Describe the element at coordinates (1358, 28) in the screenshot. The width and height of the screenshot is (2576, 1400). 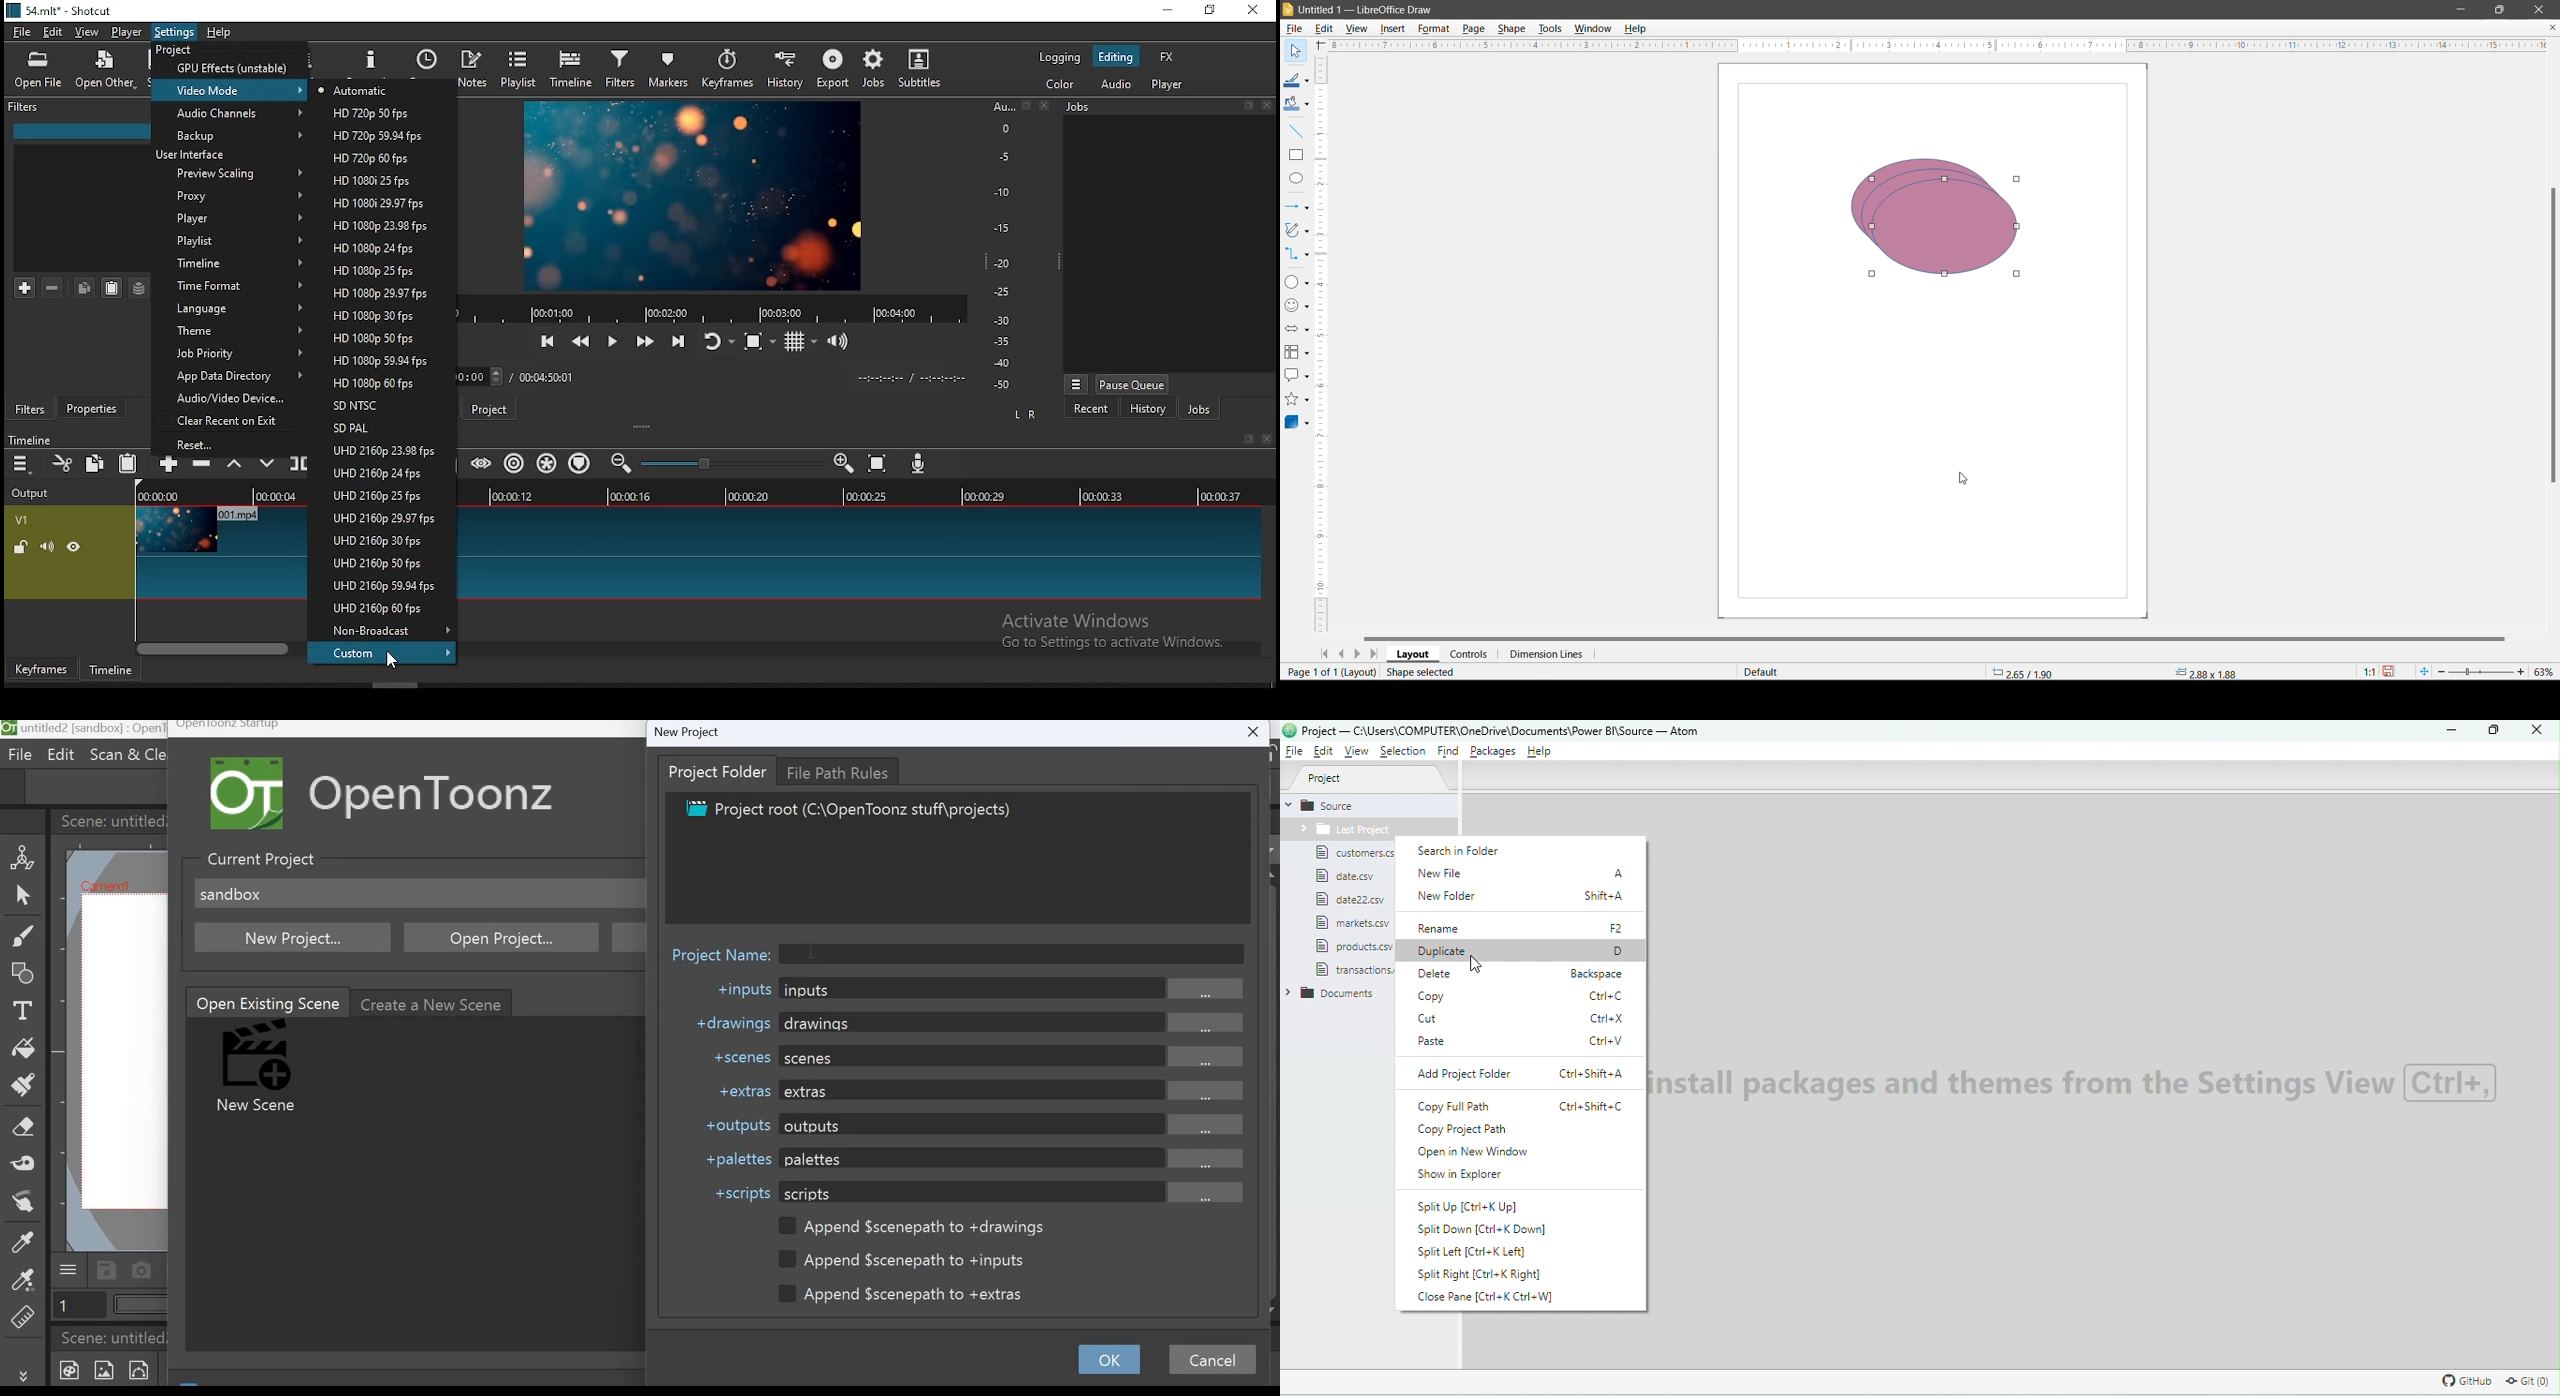
I see `View` at that location.